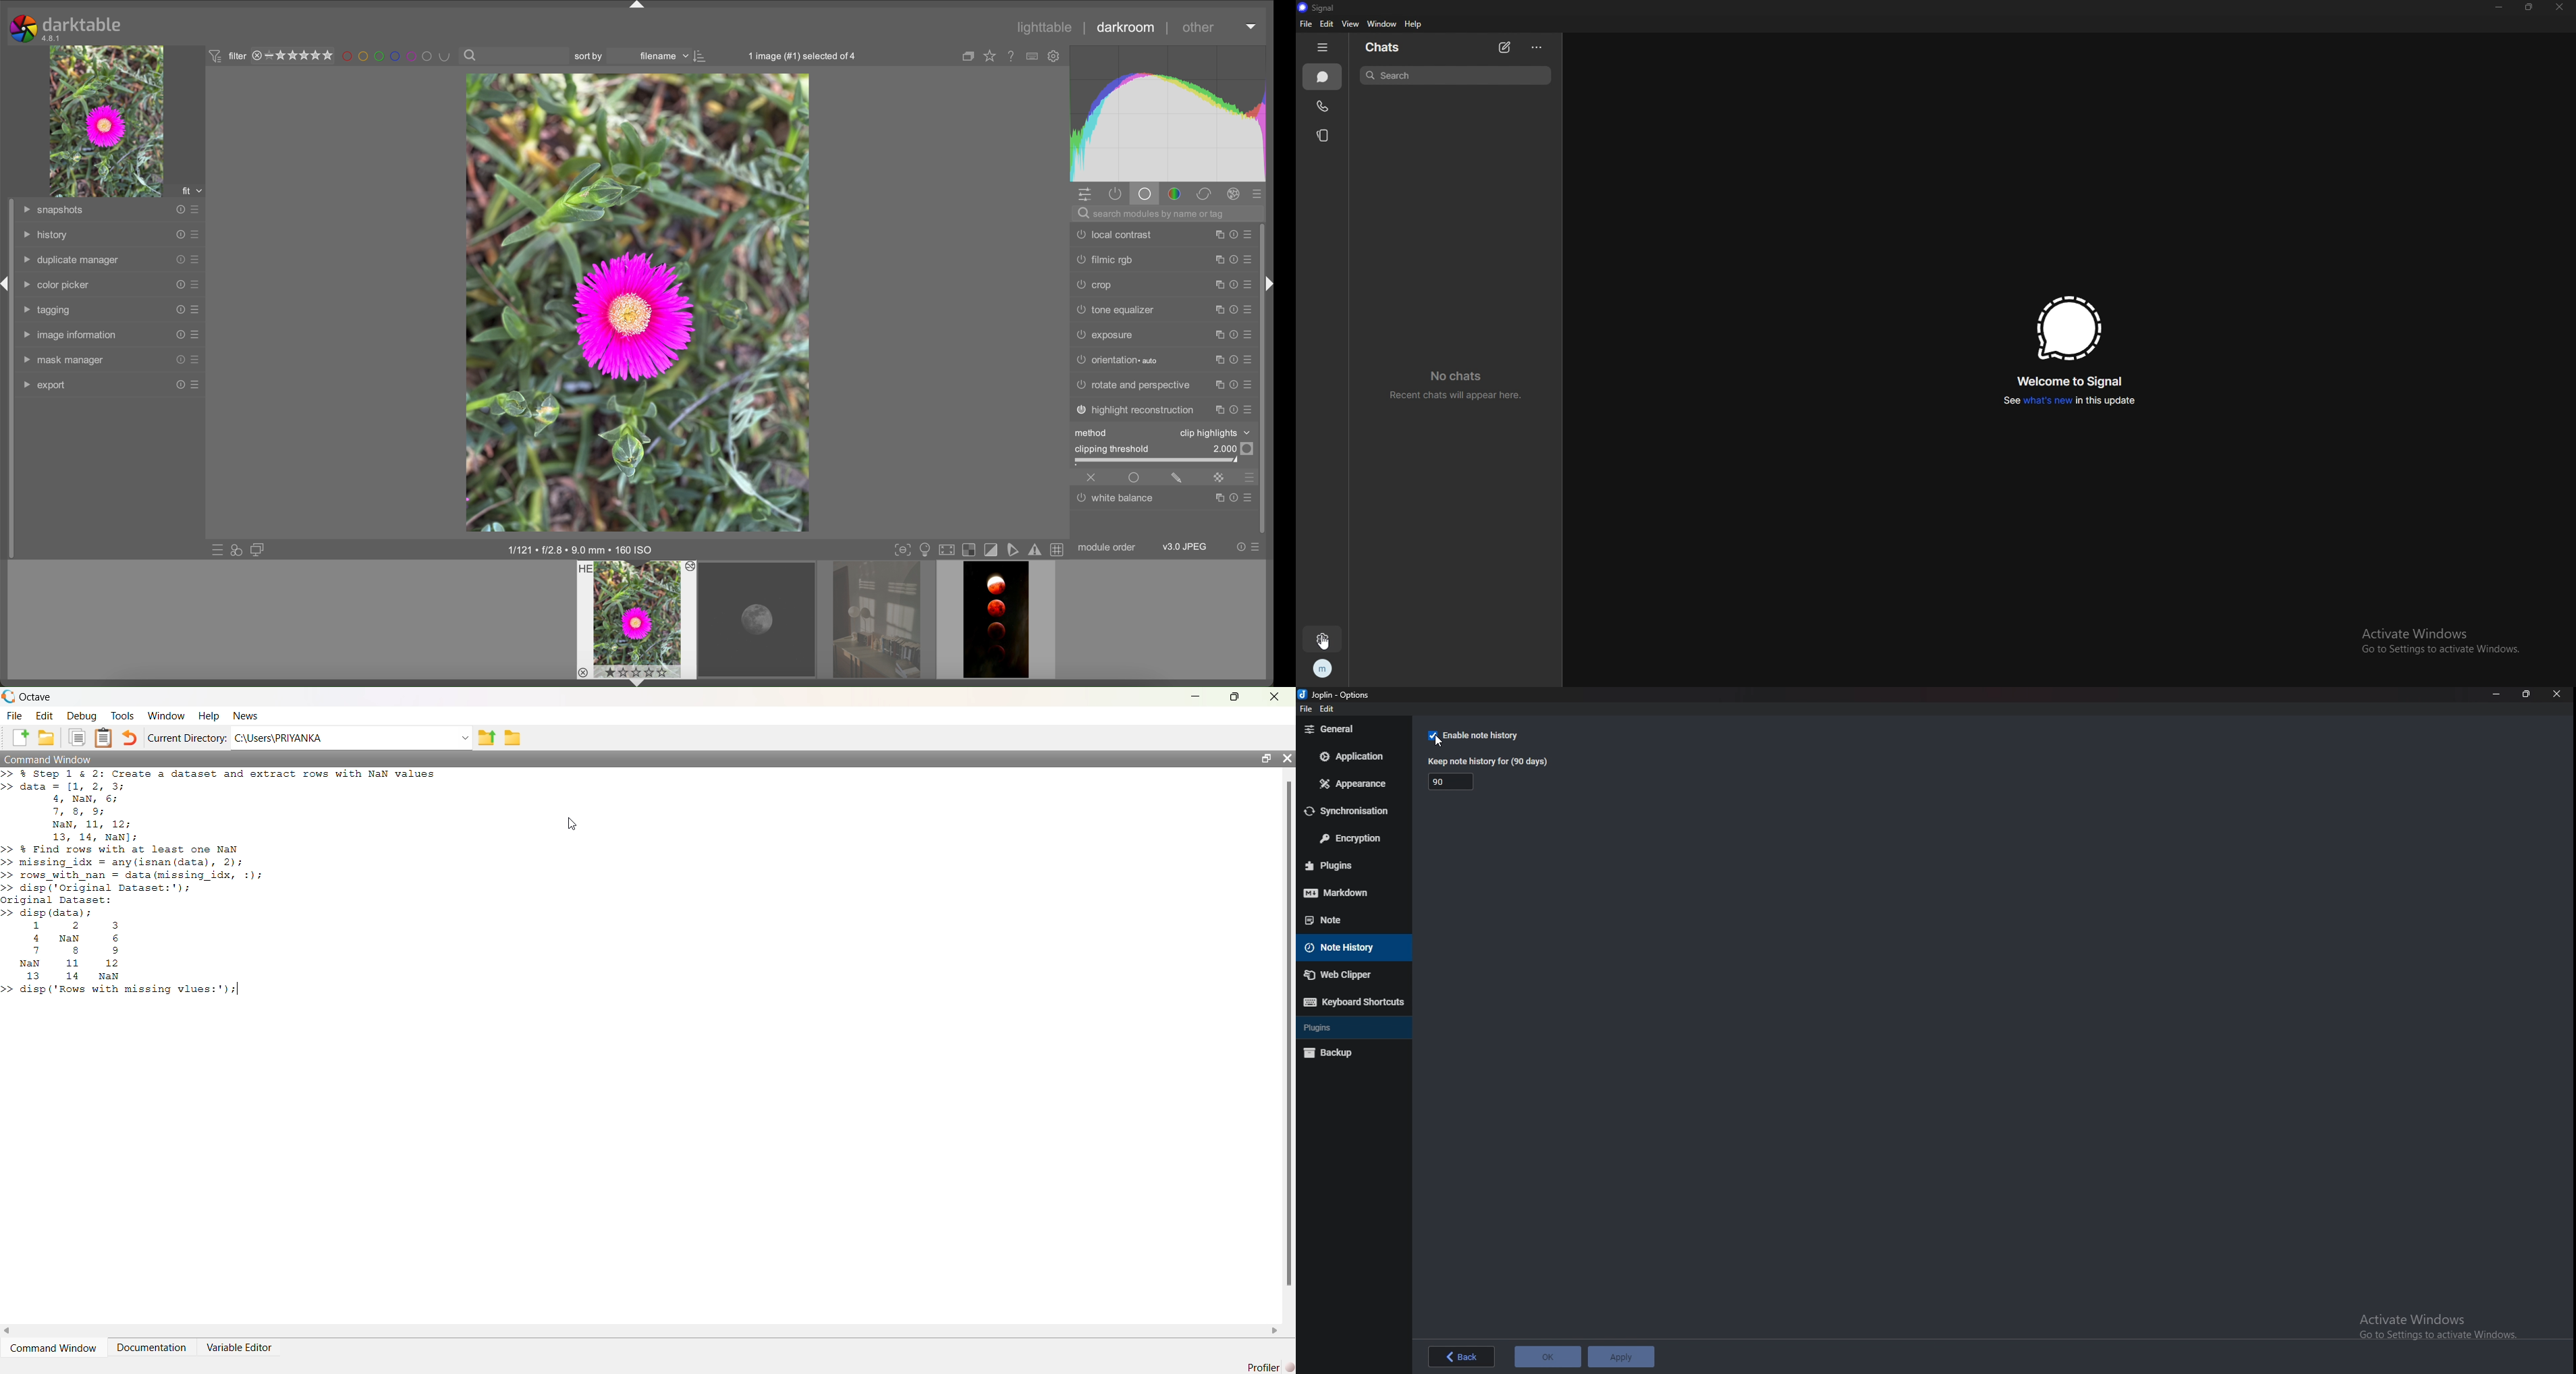 The width and height of the screenshot is (2576, 1400). What do you see at coordinates (195, 284) in the screenshot?
I see `presets` at bounding box center [195, 284].